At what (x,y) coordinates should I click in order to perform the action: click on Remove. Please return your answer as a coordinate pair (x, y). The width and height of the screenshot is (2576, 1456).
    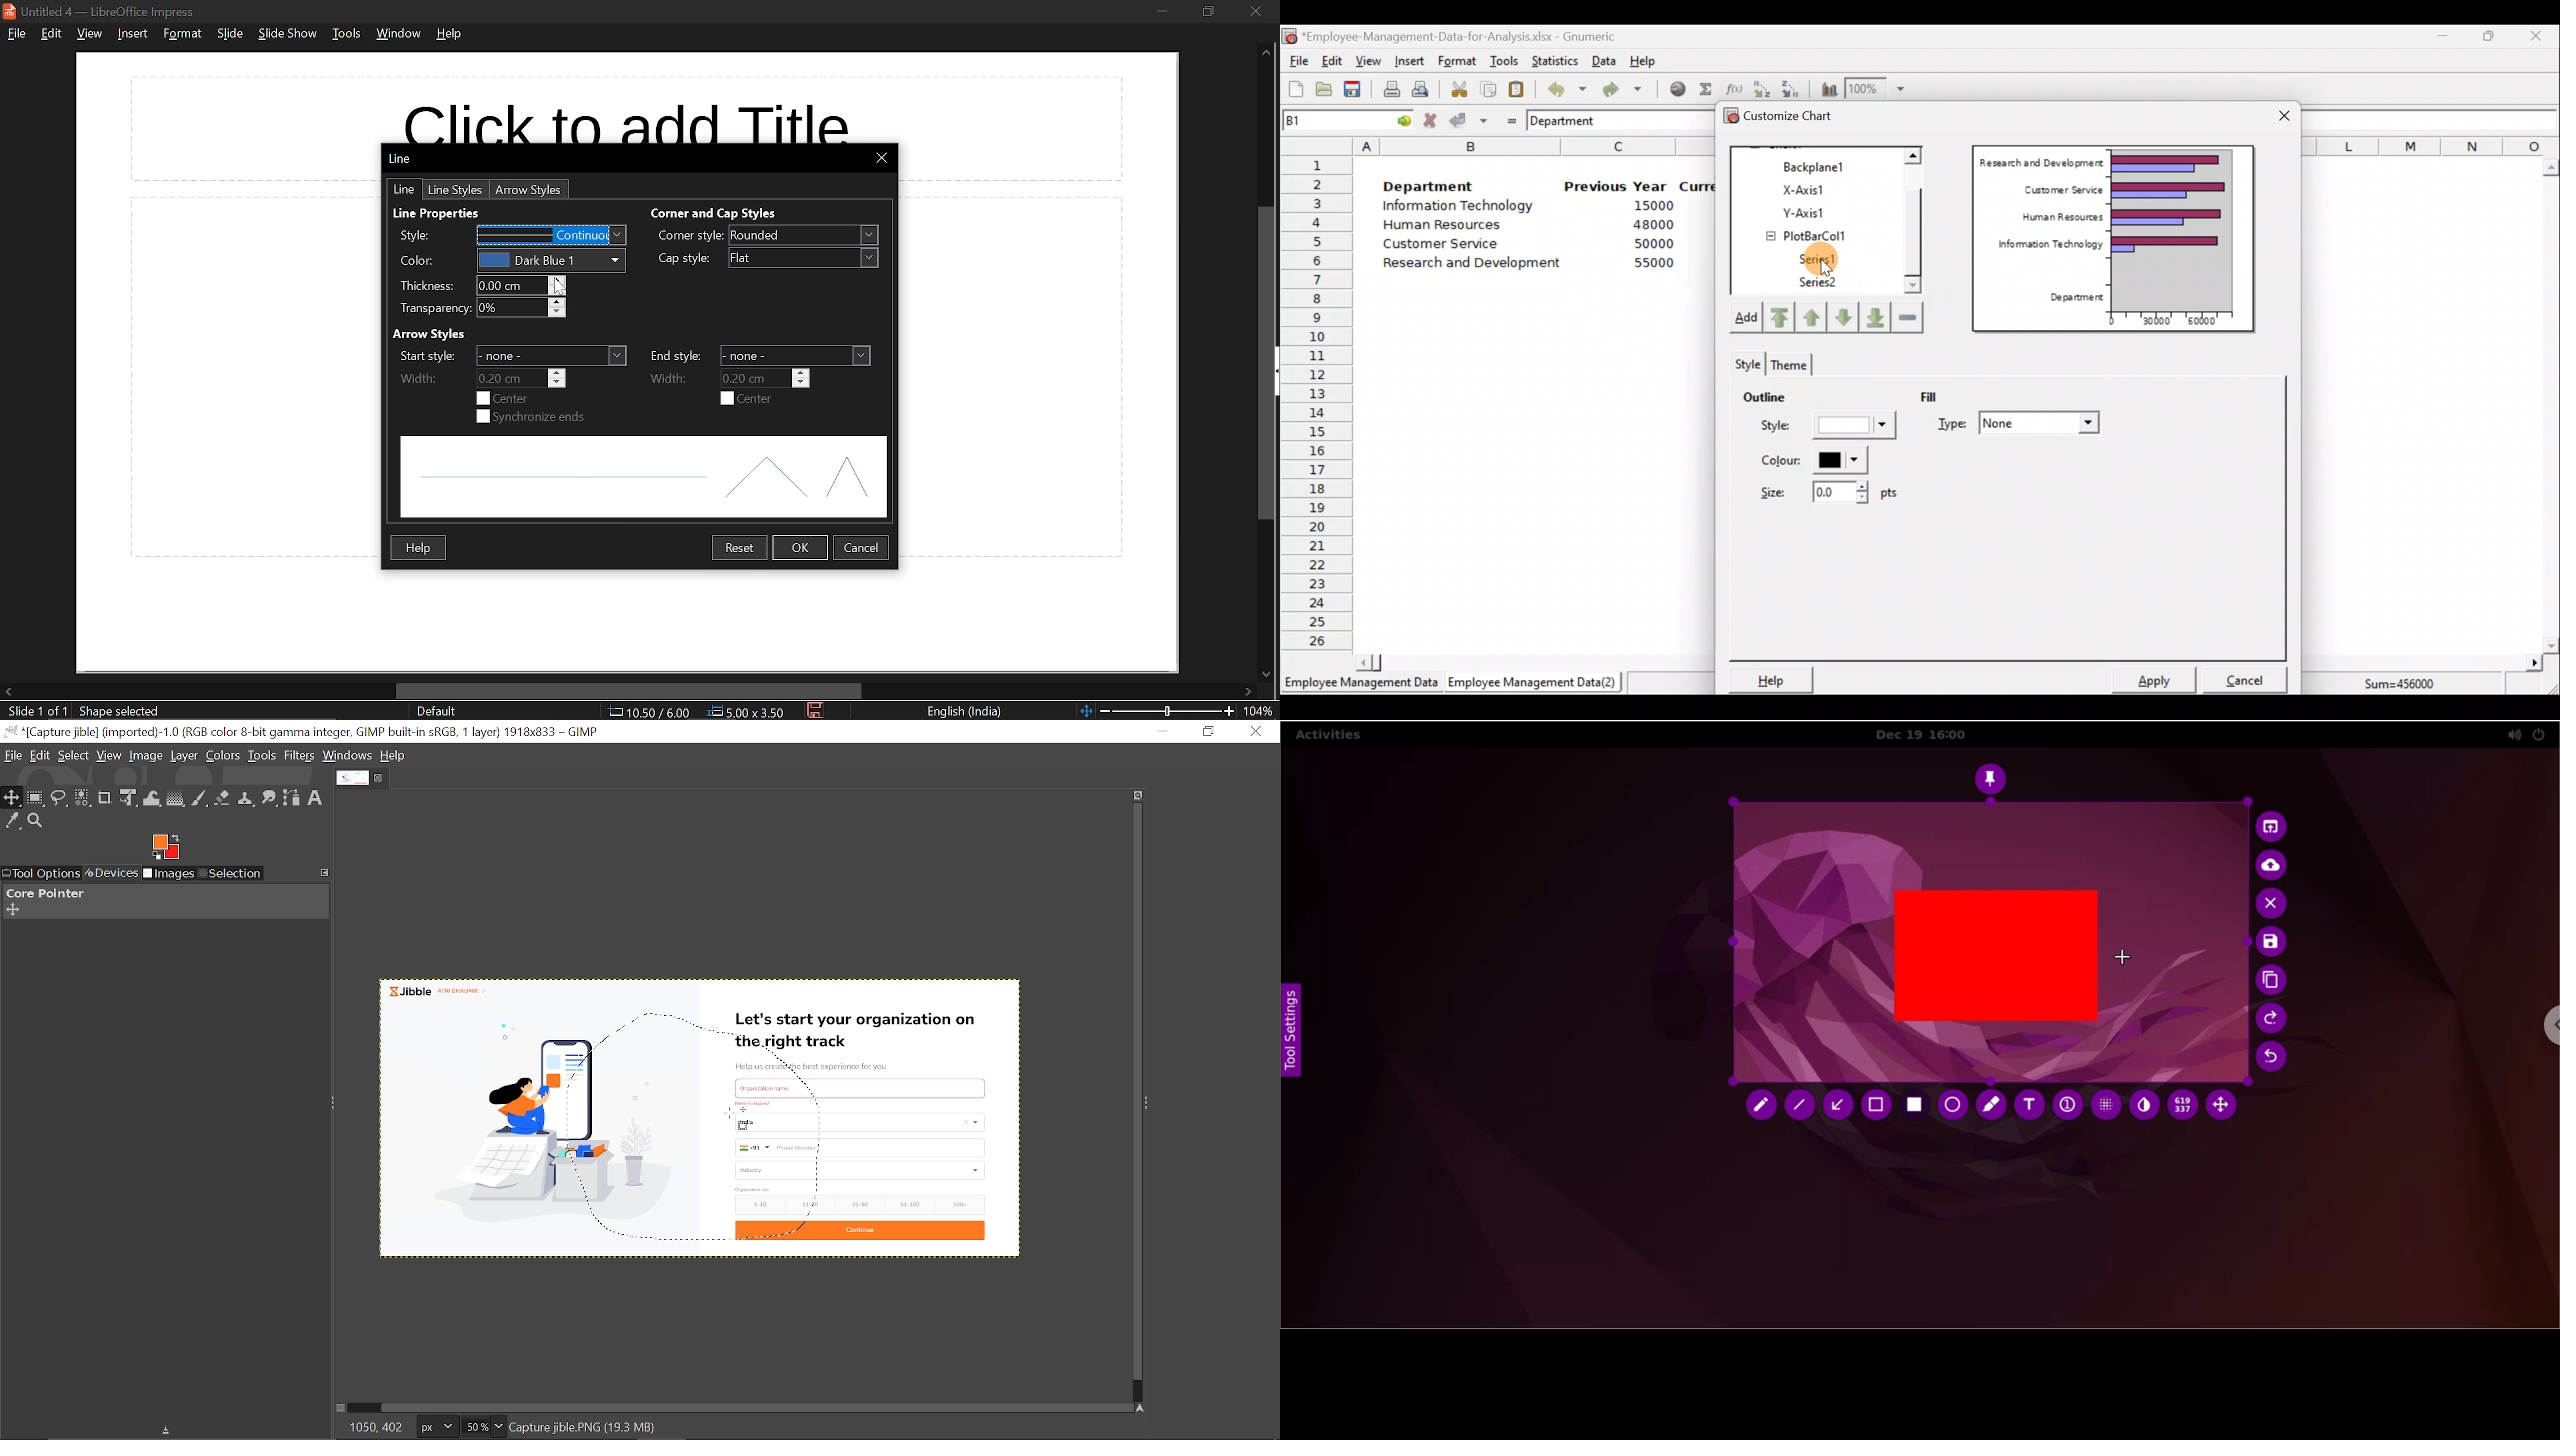
    Looking at the image, I should click on (1907, 316).